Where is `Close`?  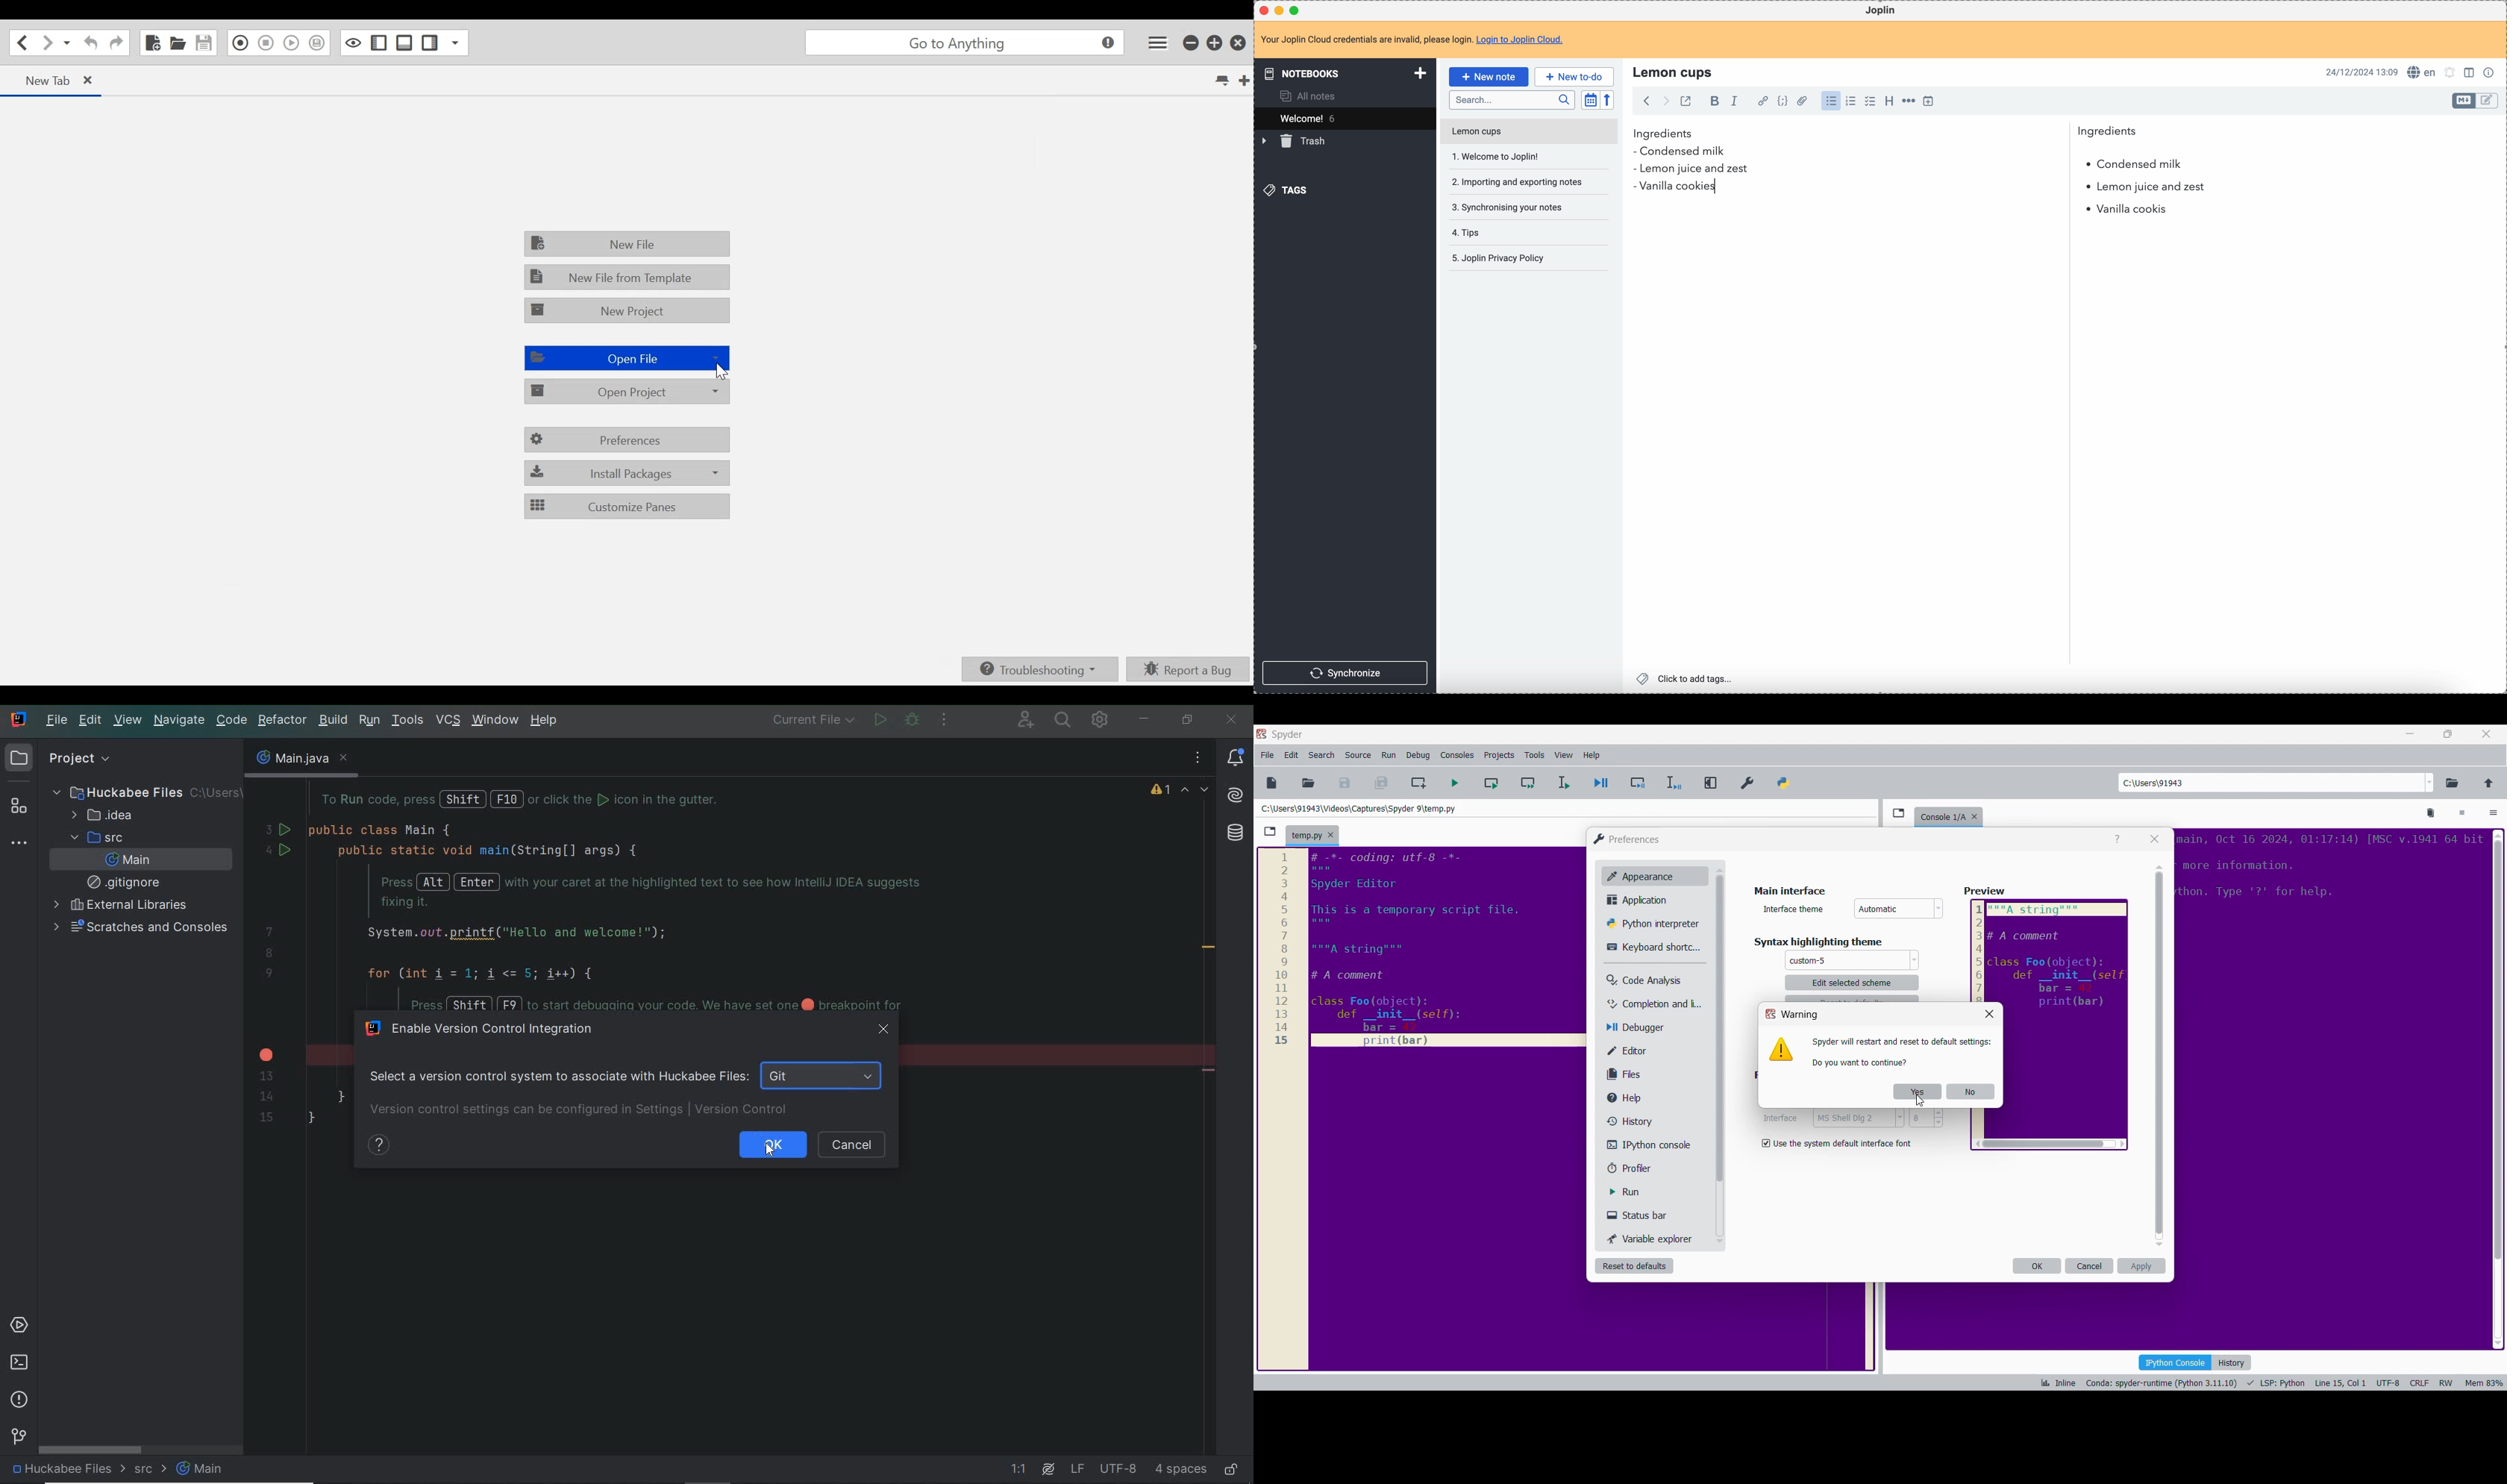
Close is located at coordinates (1974, 816).